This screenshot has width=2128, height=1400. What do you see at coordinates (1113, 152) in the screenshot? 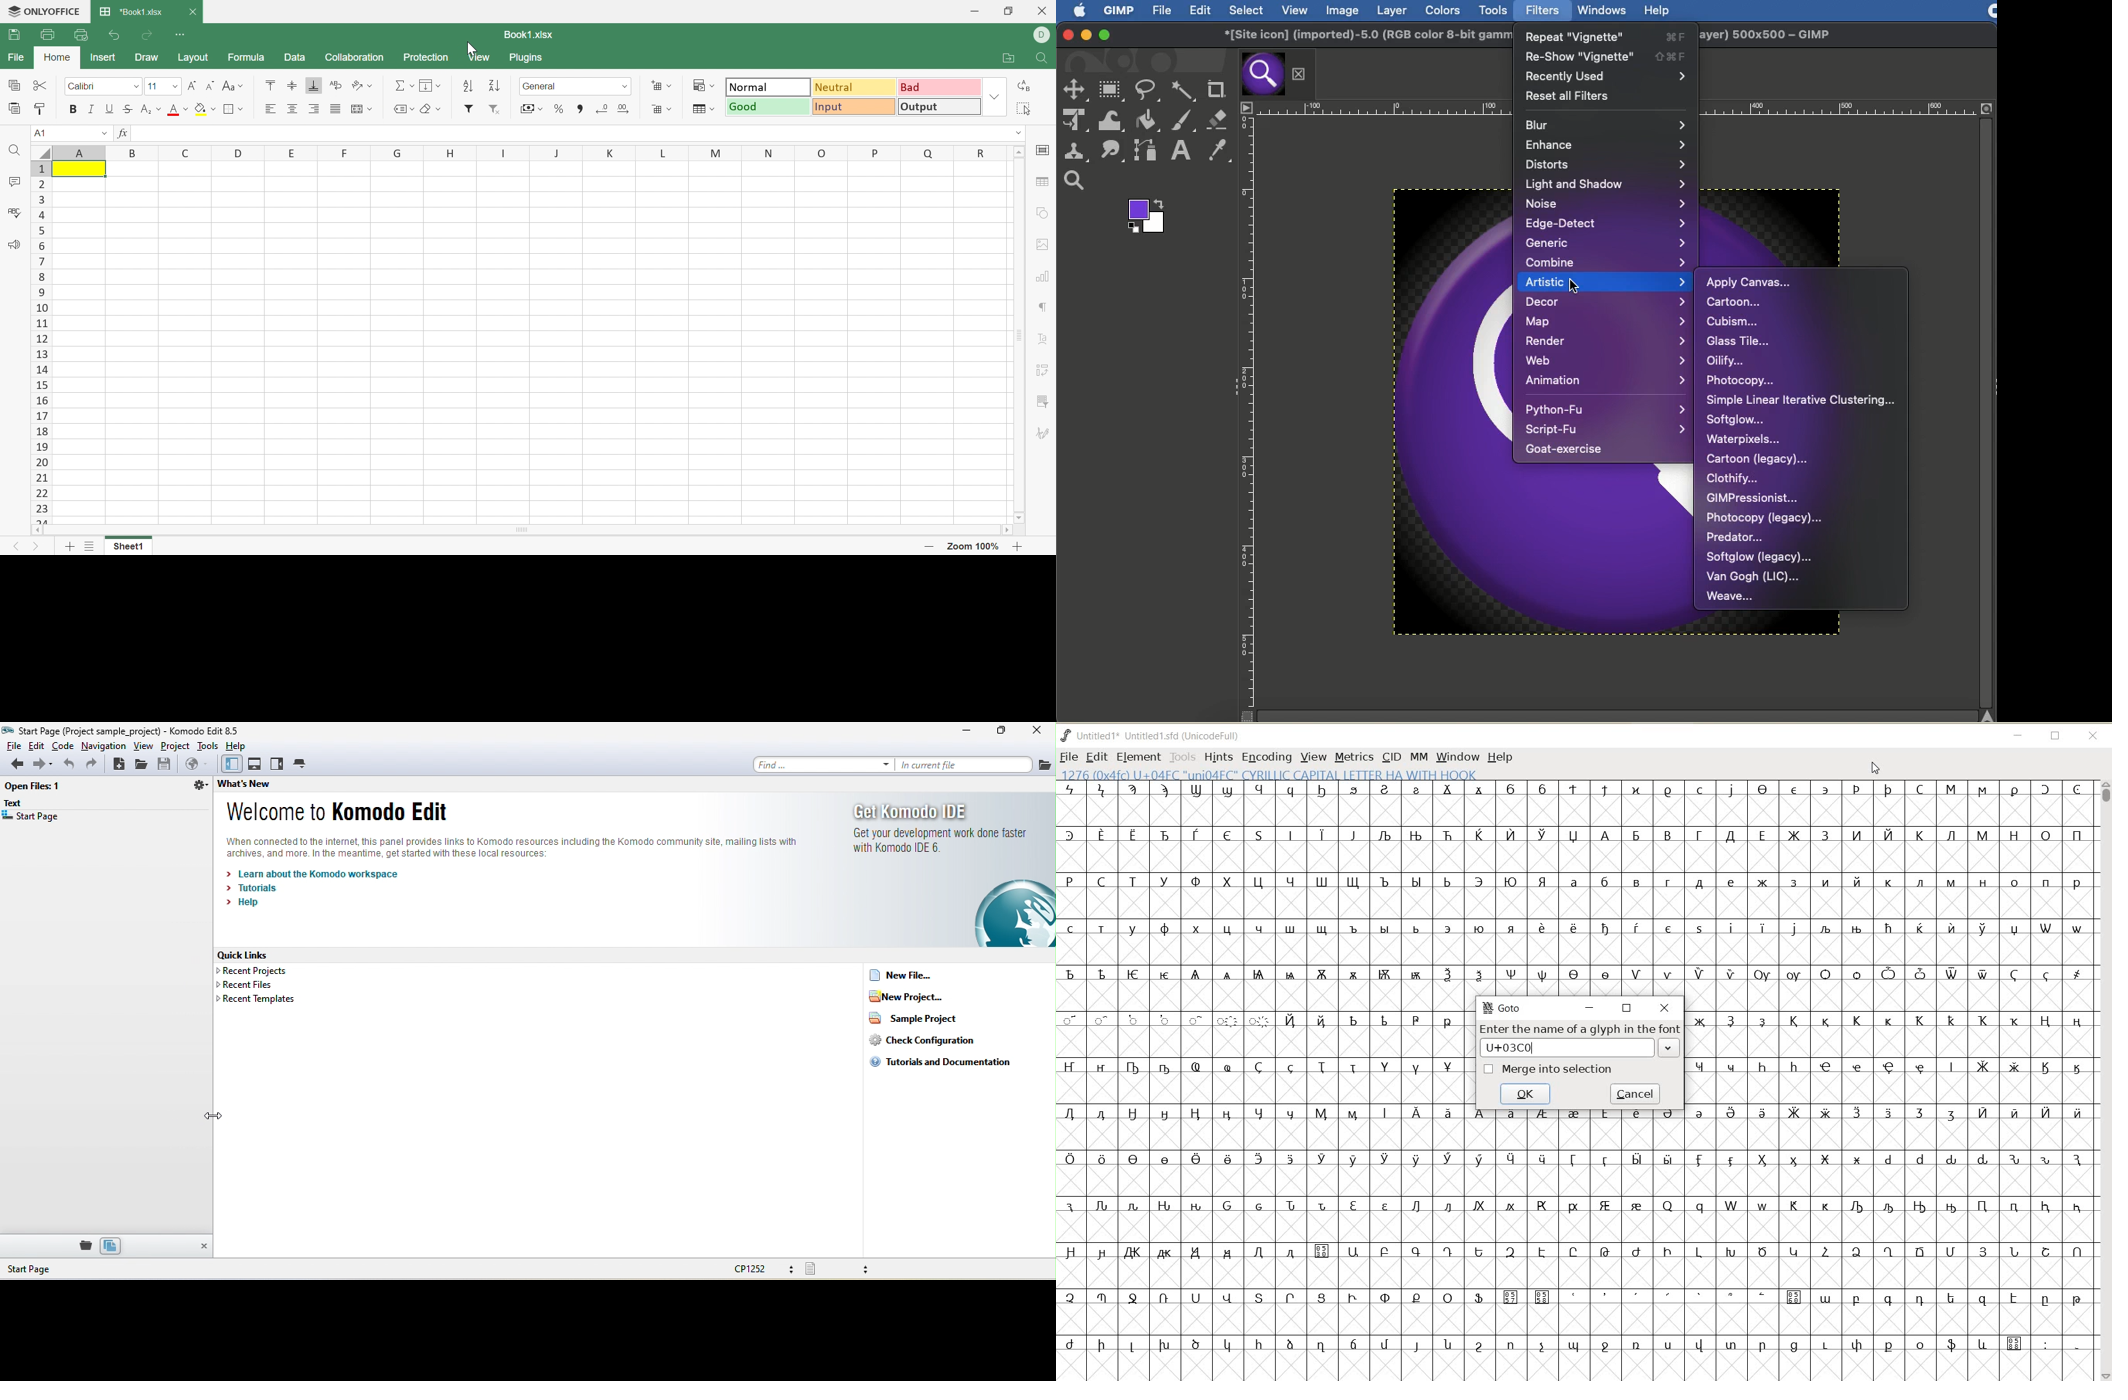
I see `Smudge tool` at bounding box center [1113, 152].